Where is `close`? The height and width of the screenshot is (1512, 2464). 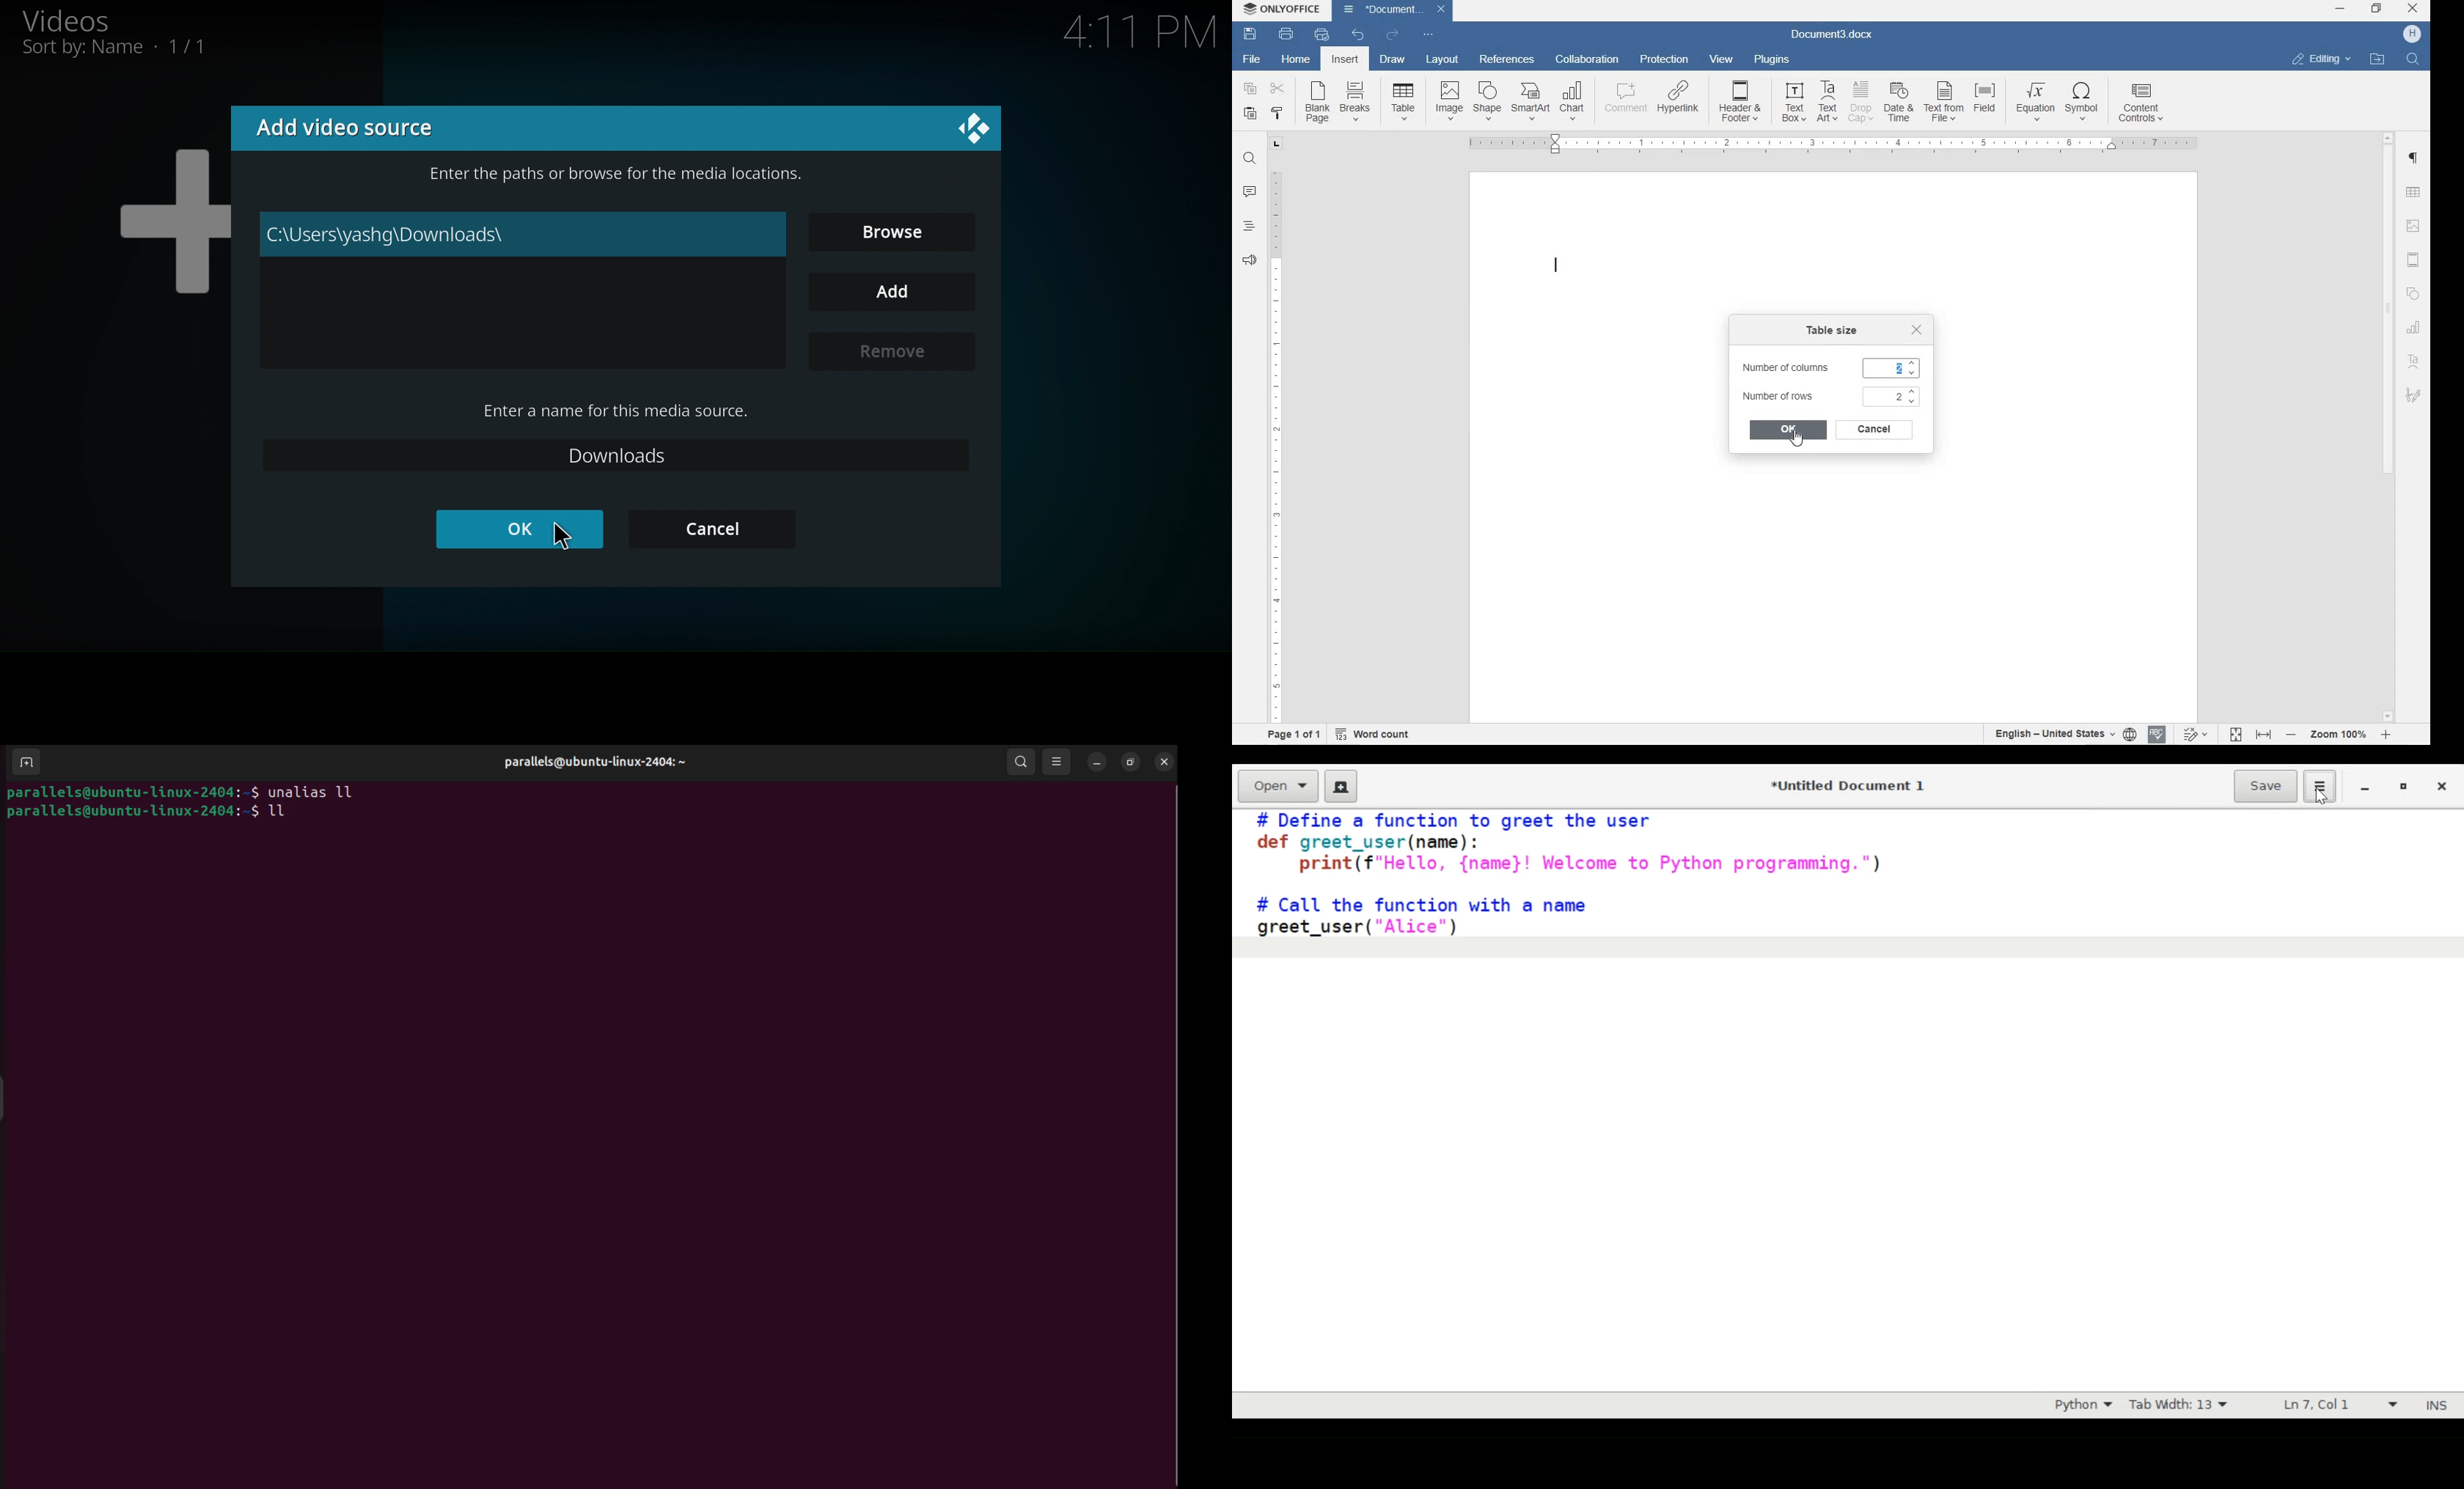 close is located at coordinates (975, 130).